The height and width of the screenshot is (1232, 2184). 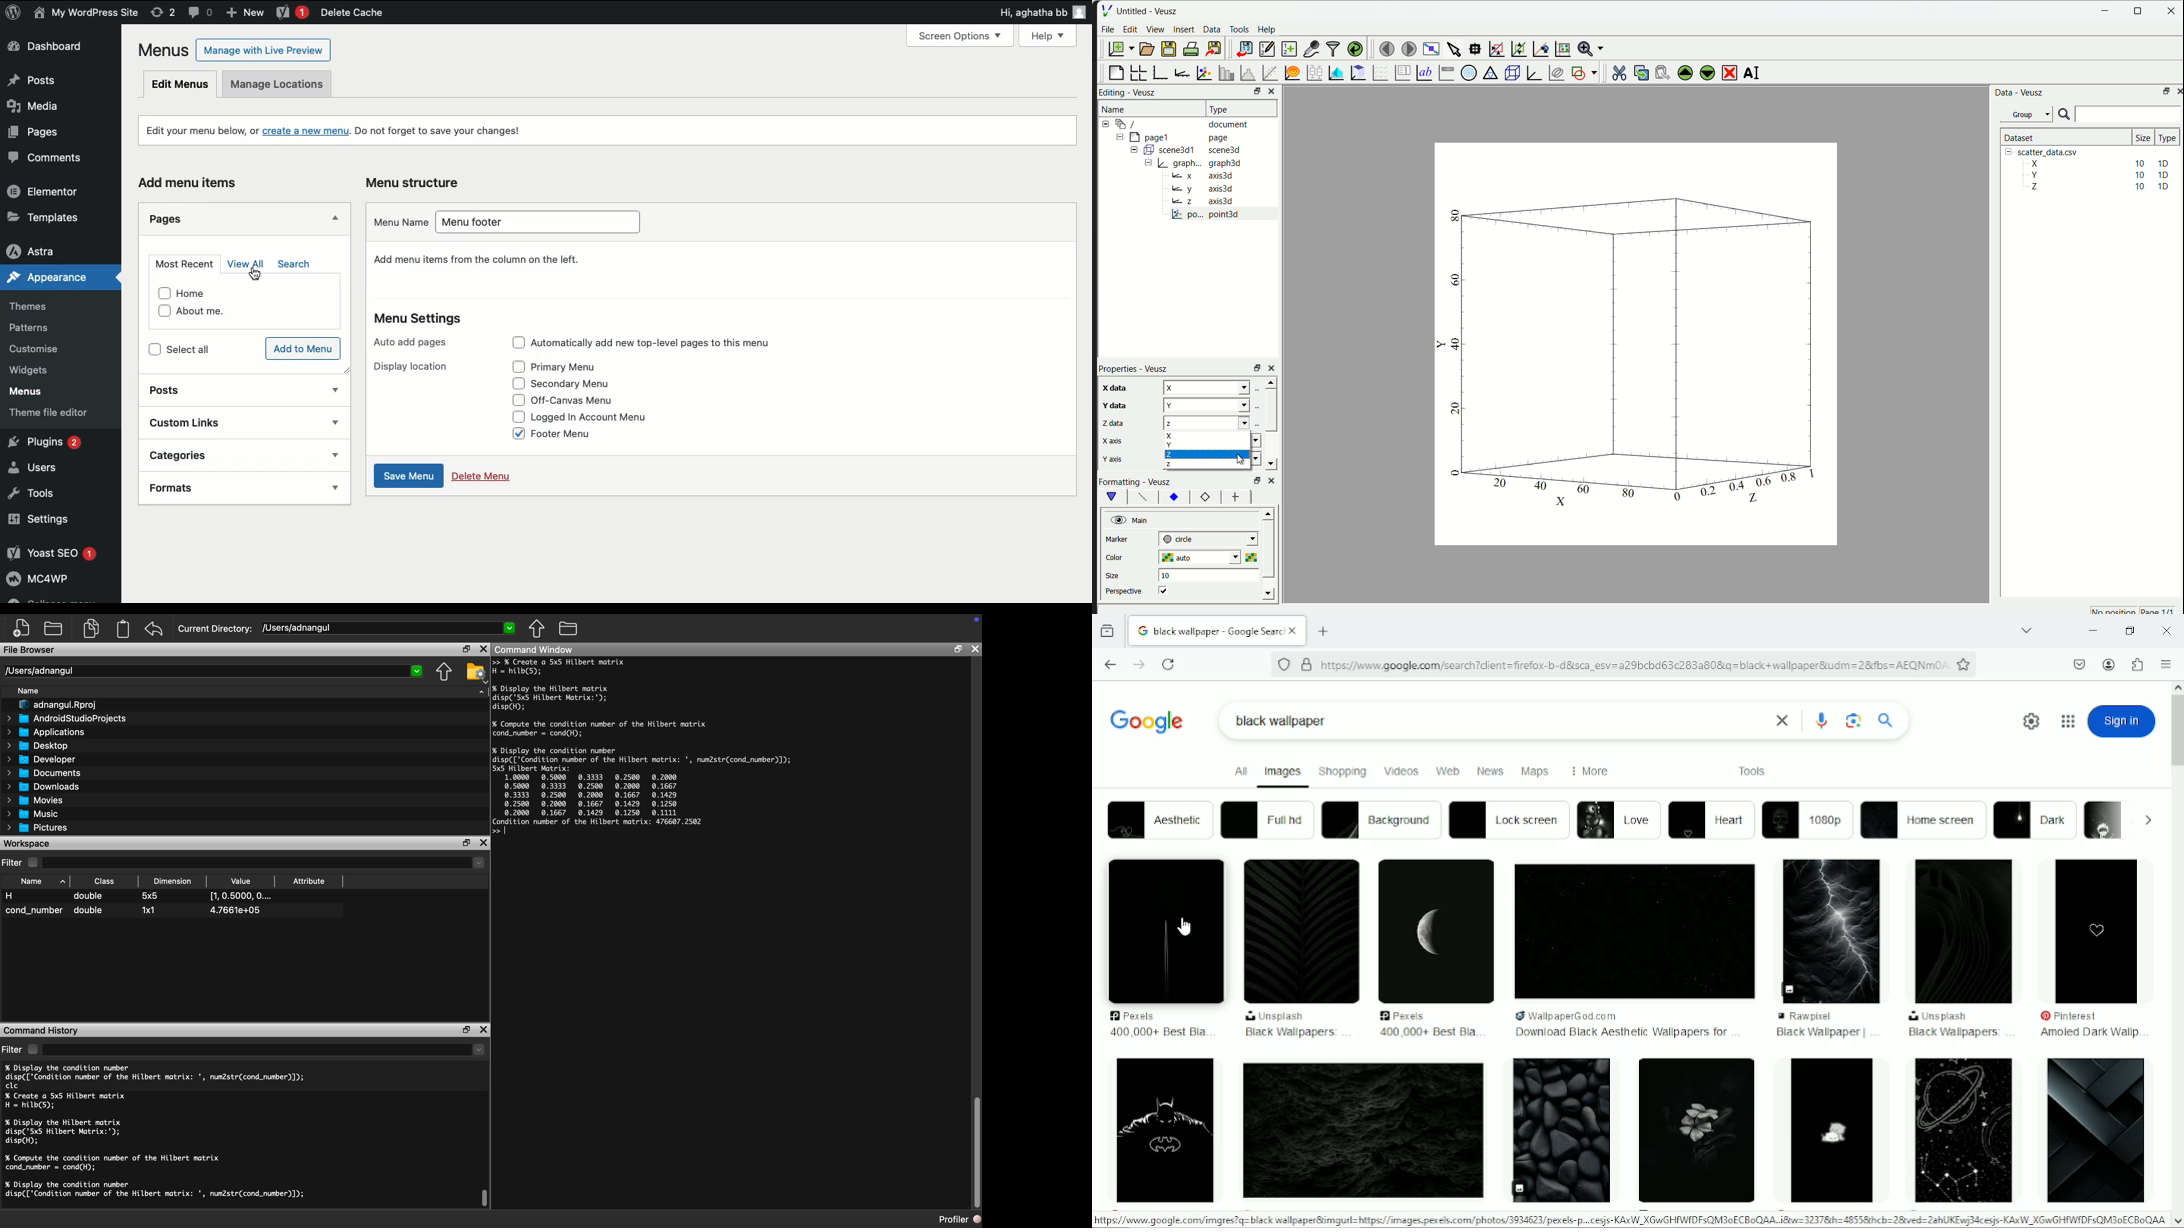 What do you see at coordinates (215, 630) in the screenshot?
I see `Current Directory:` at bounding box center [215, 630].